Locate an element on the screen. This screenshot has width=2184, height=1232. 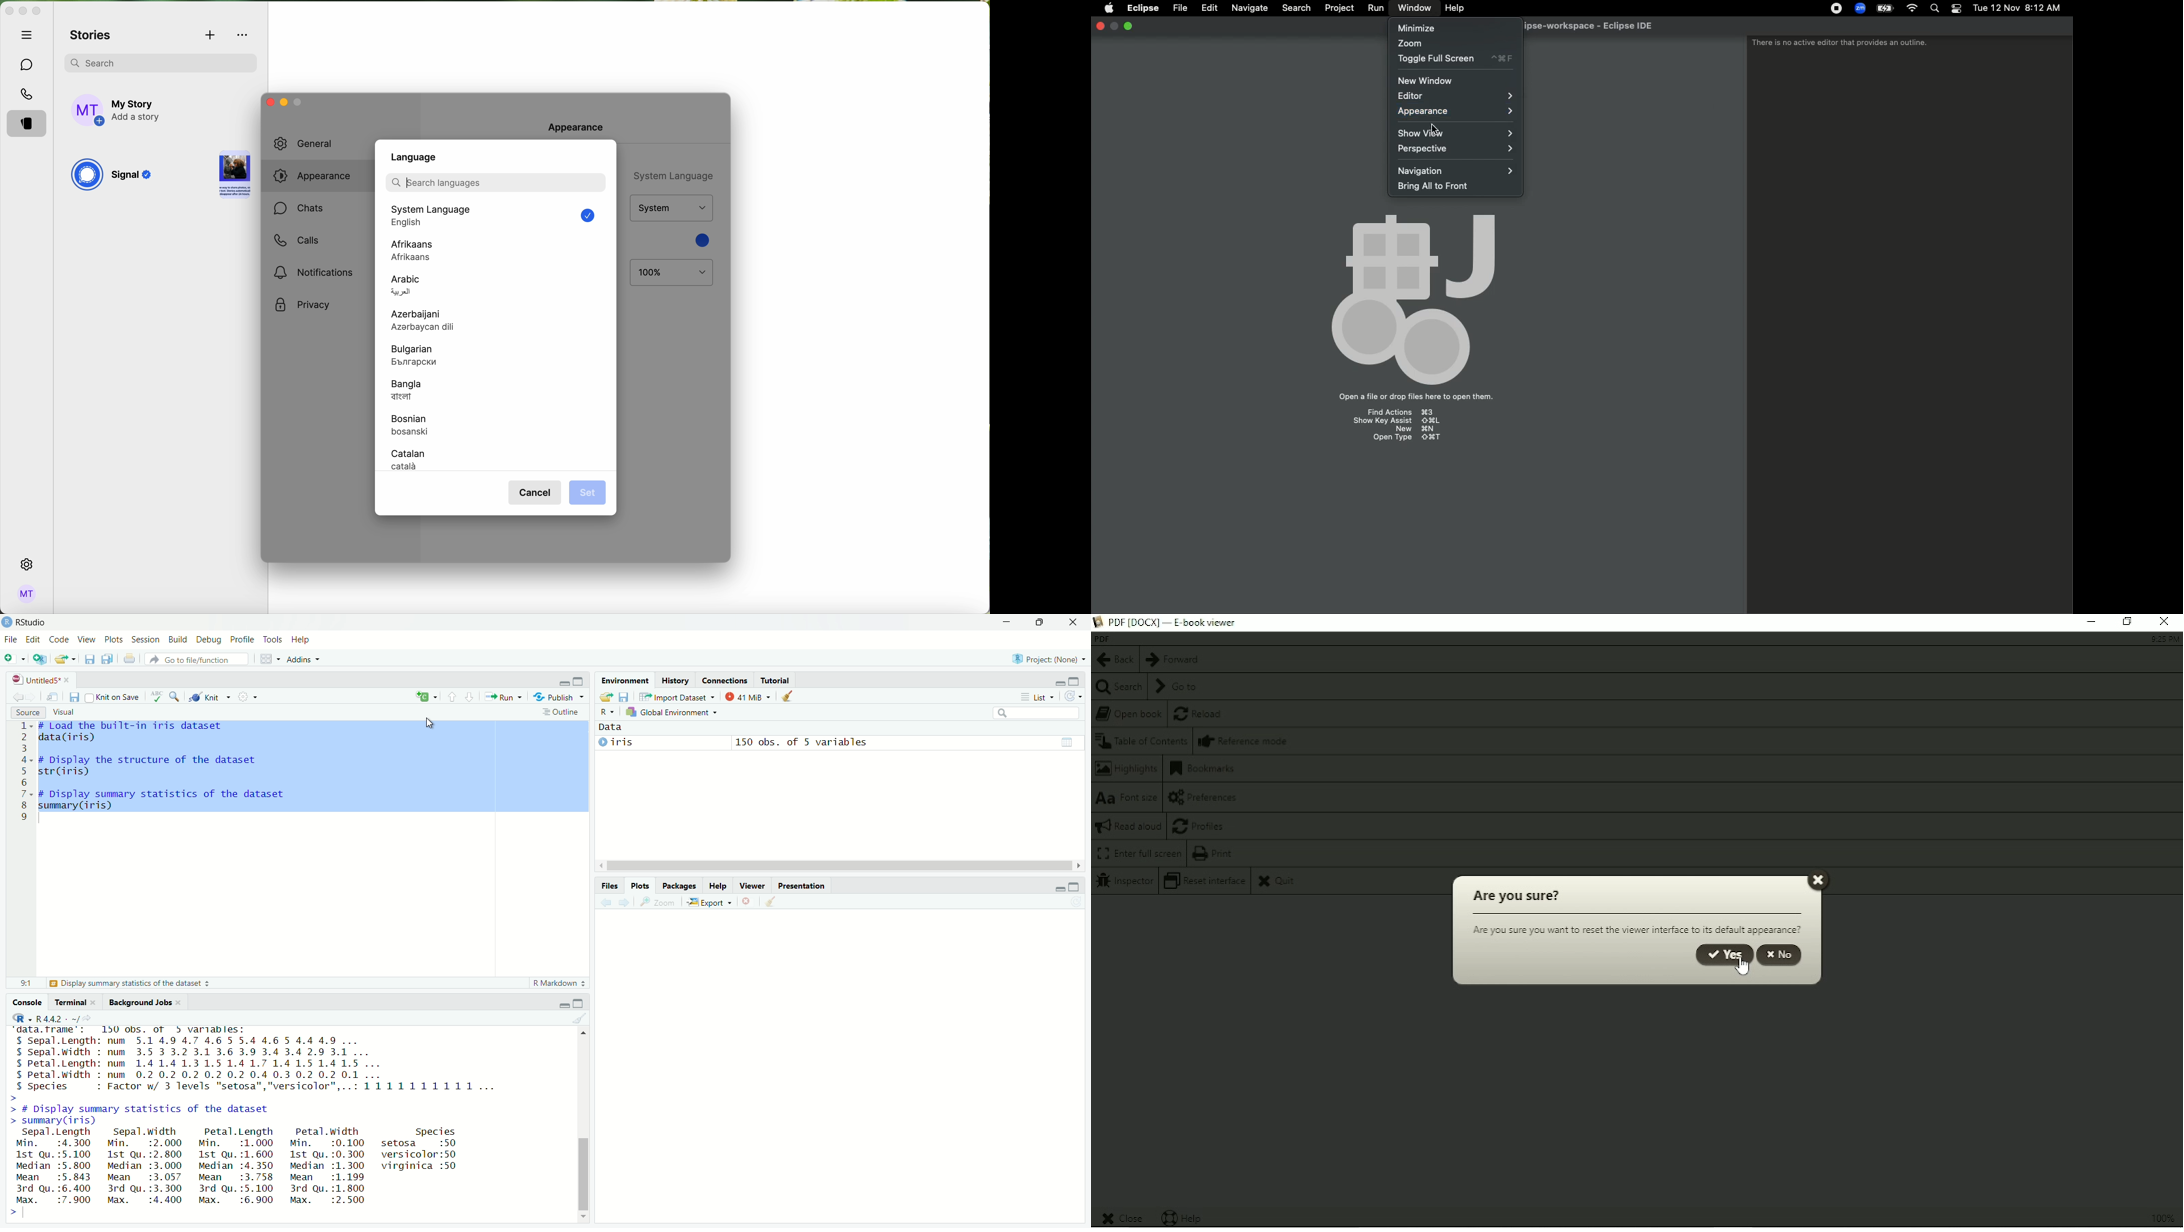
Hide is located at coordinates (562, 1003).